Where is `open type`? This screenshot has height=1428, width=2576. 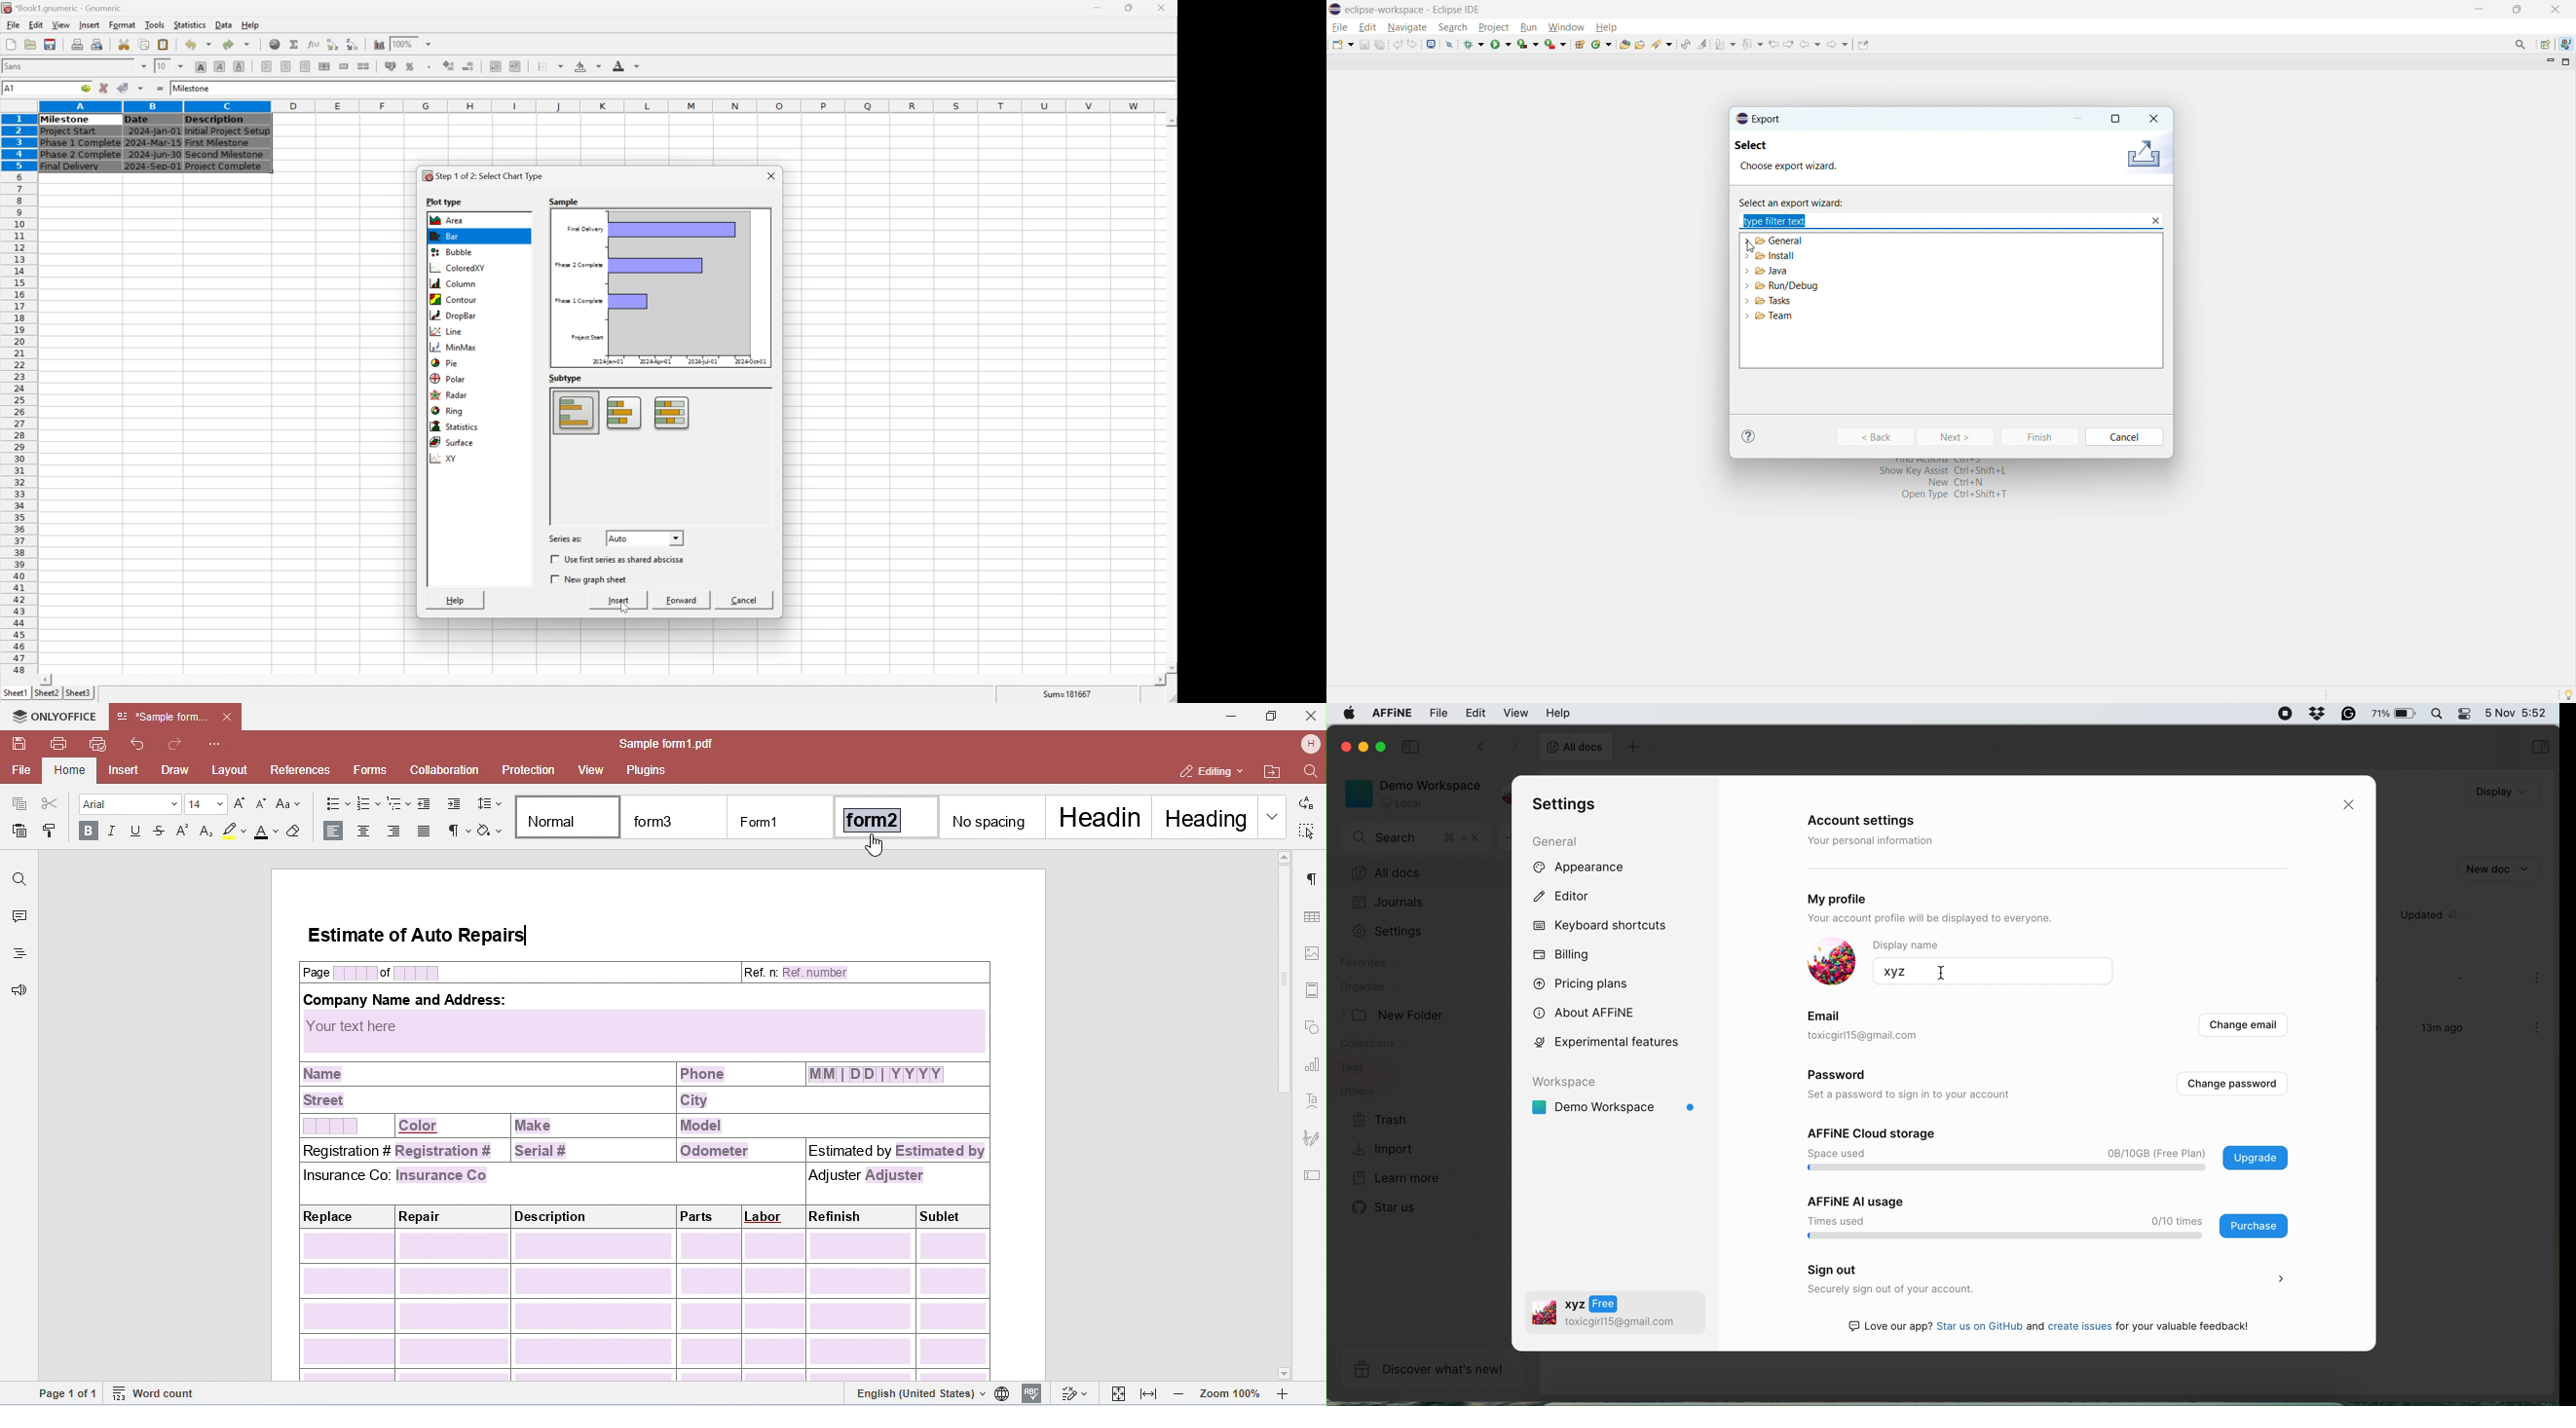 open type is located at coordinates (1624, 44).